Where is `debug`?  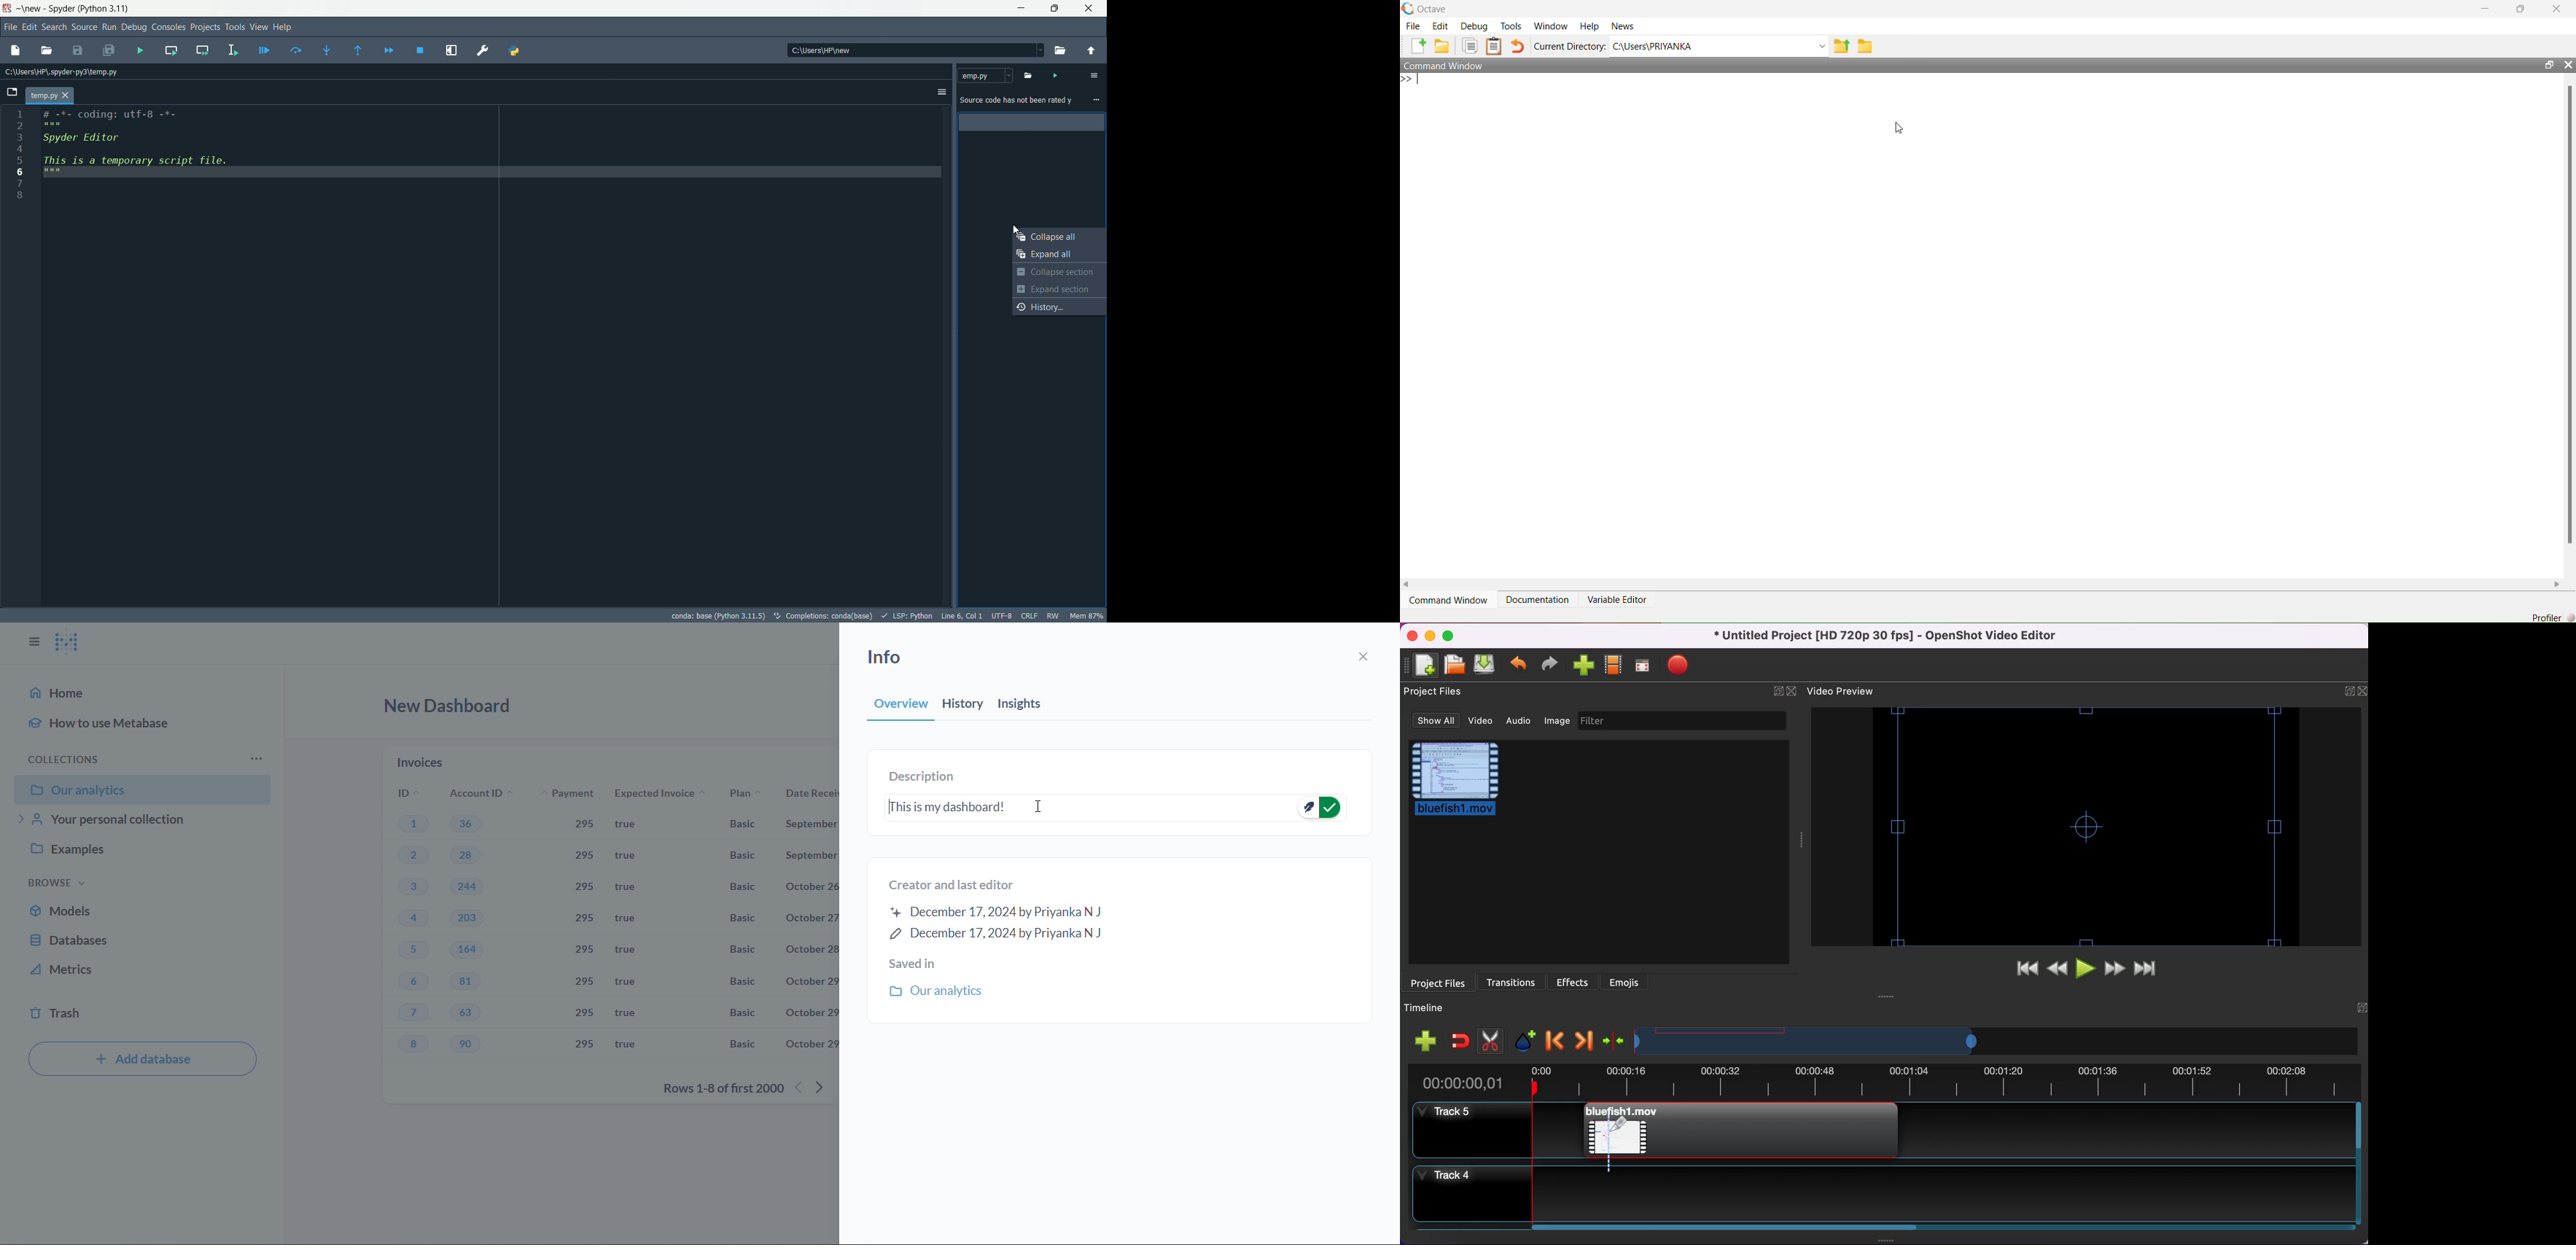 debug is located at coordinates (1475, 27).